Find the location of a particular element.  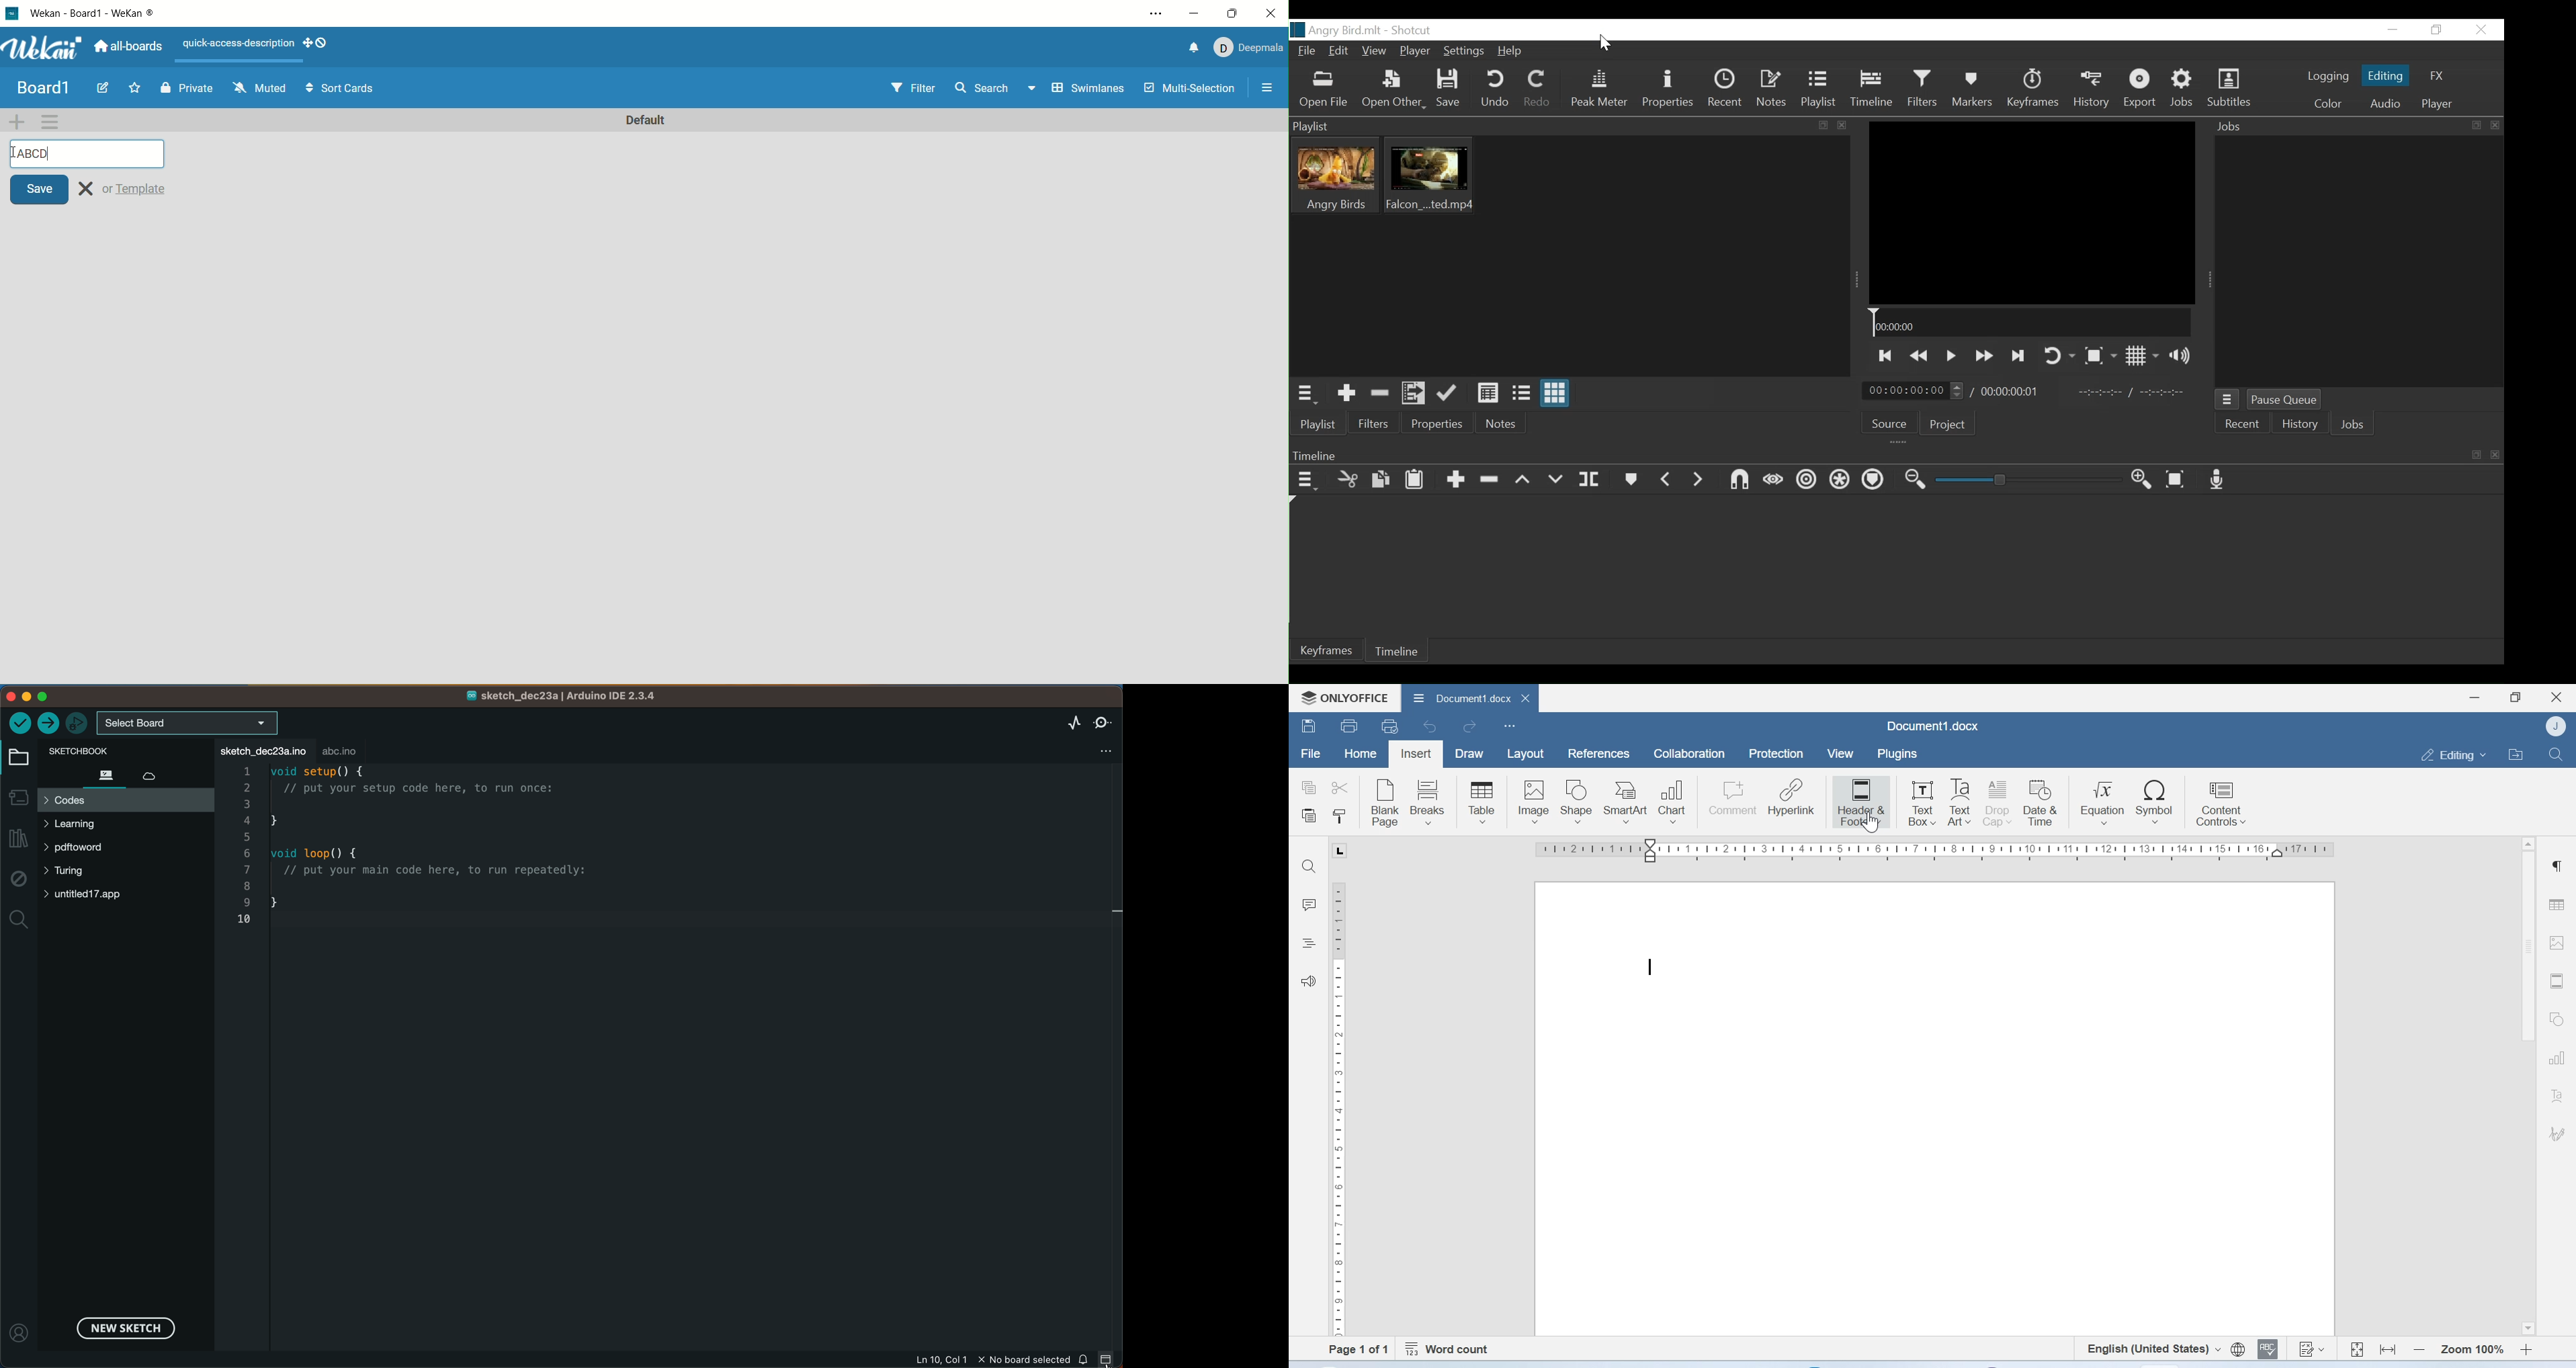

Zoom timeline to fit is located at coordinates (2180, 480).